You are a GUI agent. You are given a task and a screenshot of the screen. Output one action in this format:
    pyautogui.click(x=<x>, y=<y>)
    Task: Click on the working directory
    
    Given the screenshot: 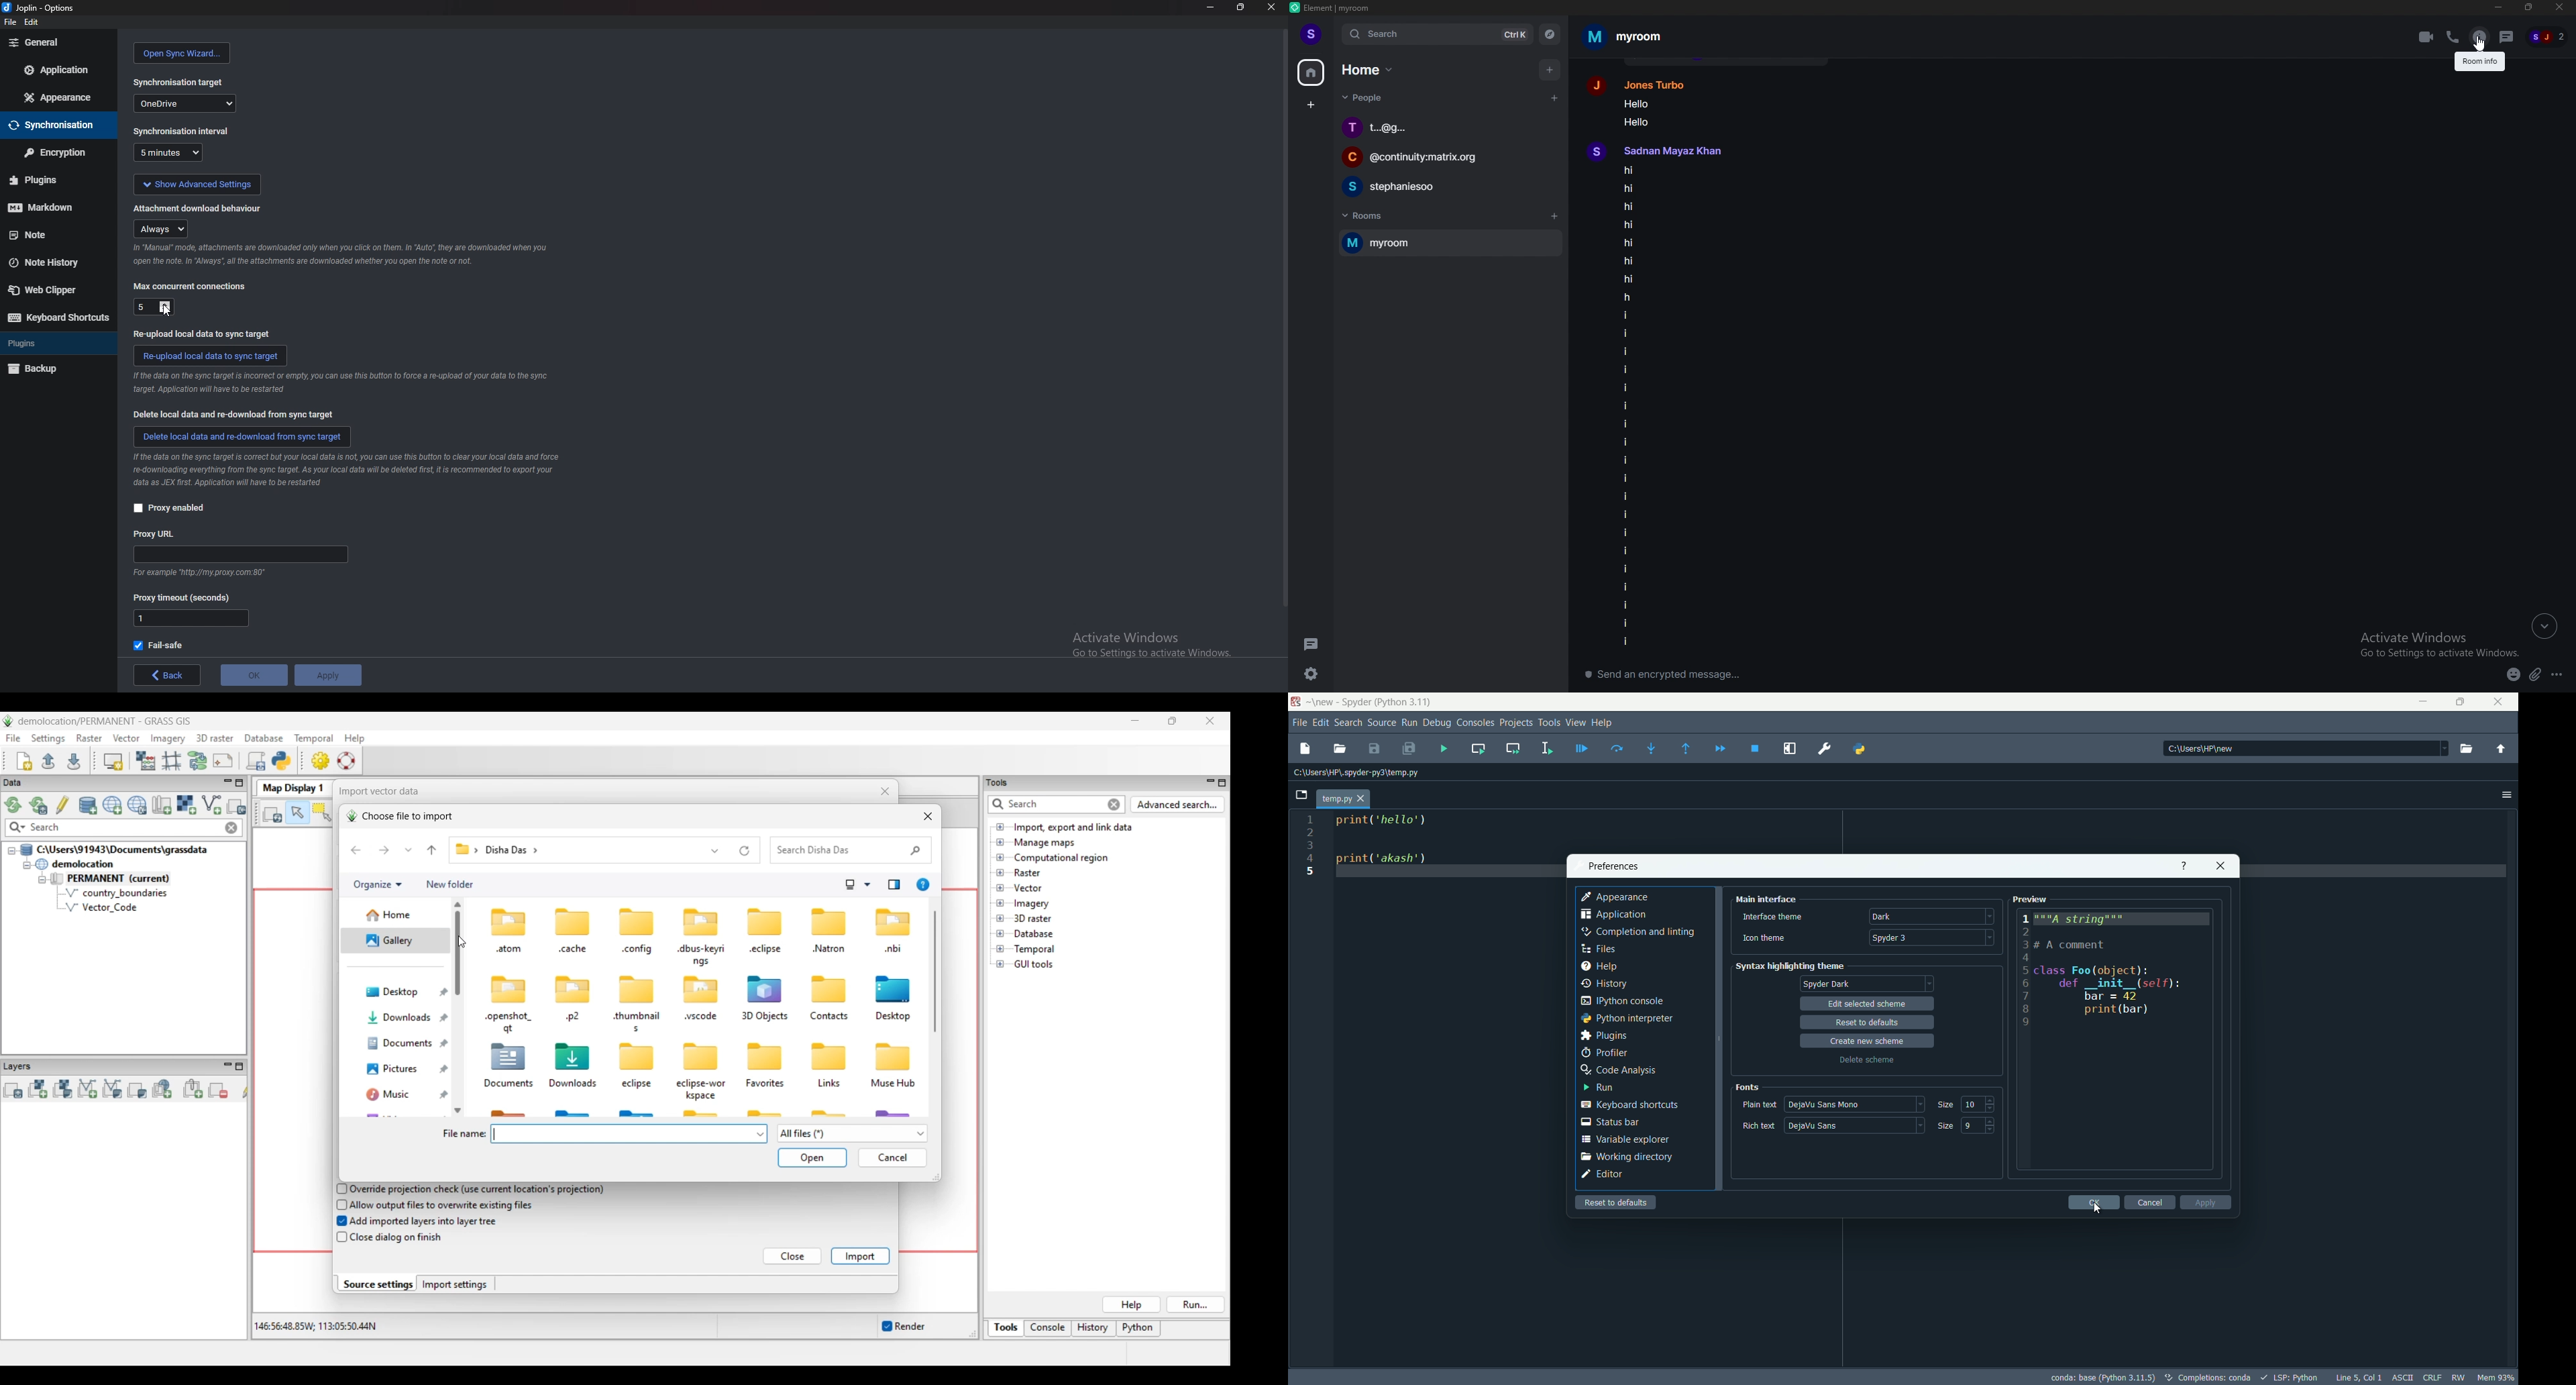 What is the action you would take?
    pyautogui.click(x=1627, y=1156)
    